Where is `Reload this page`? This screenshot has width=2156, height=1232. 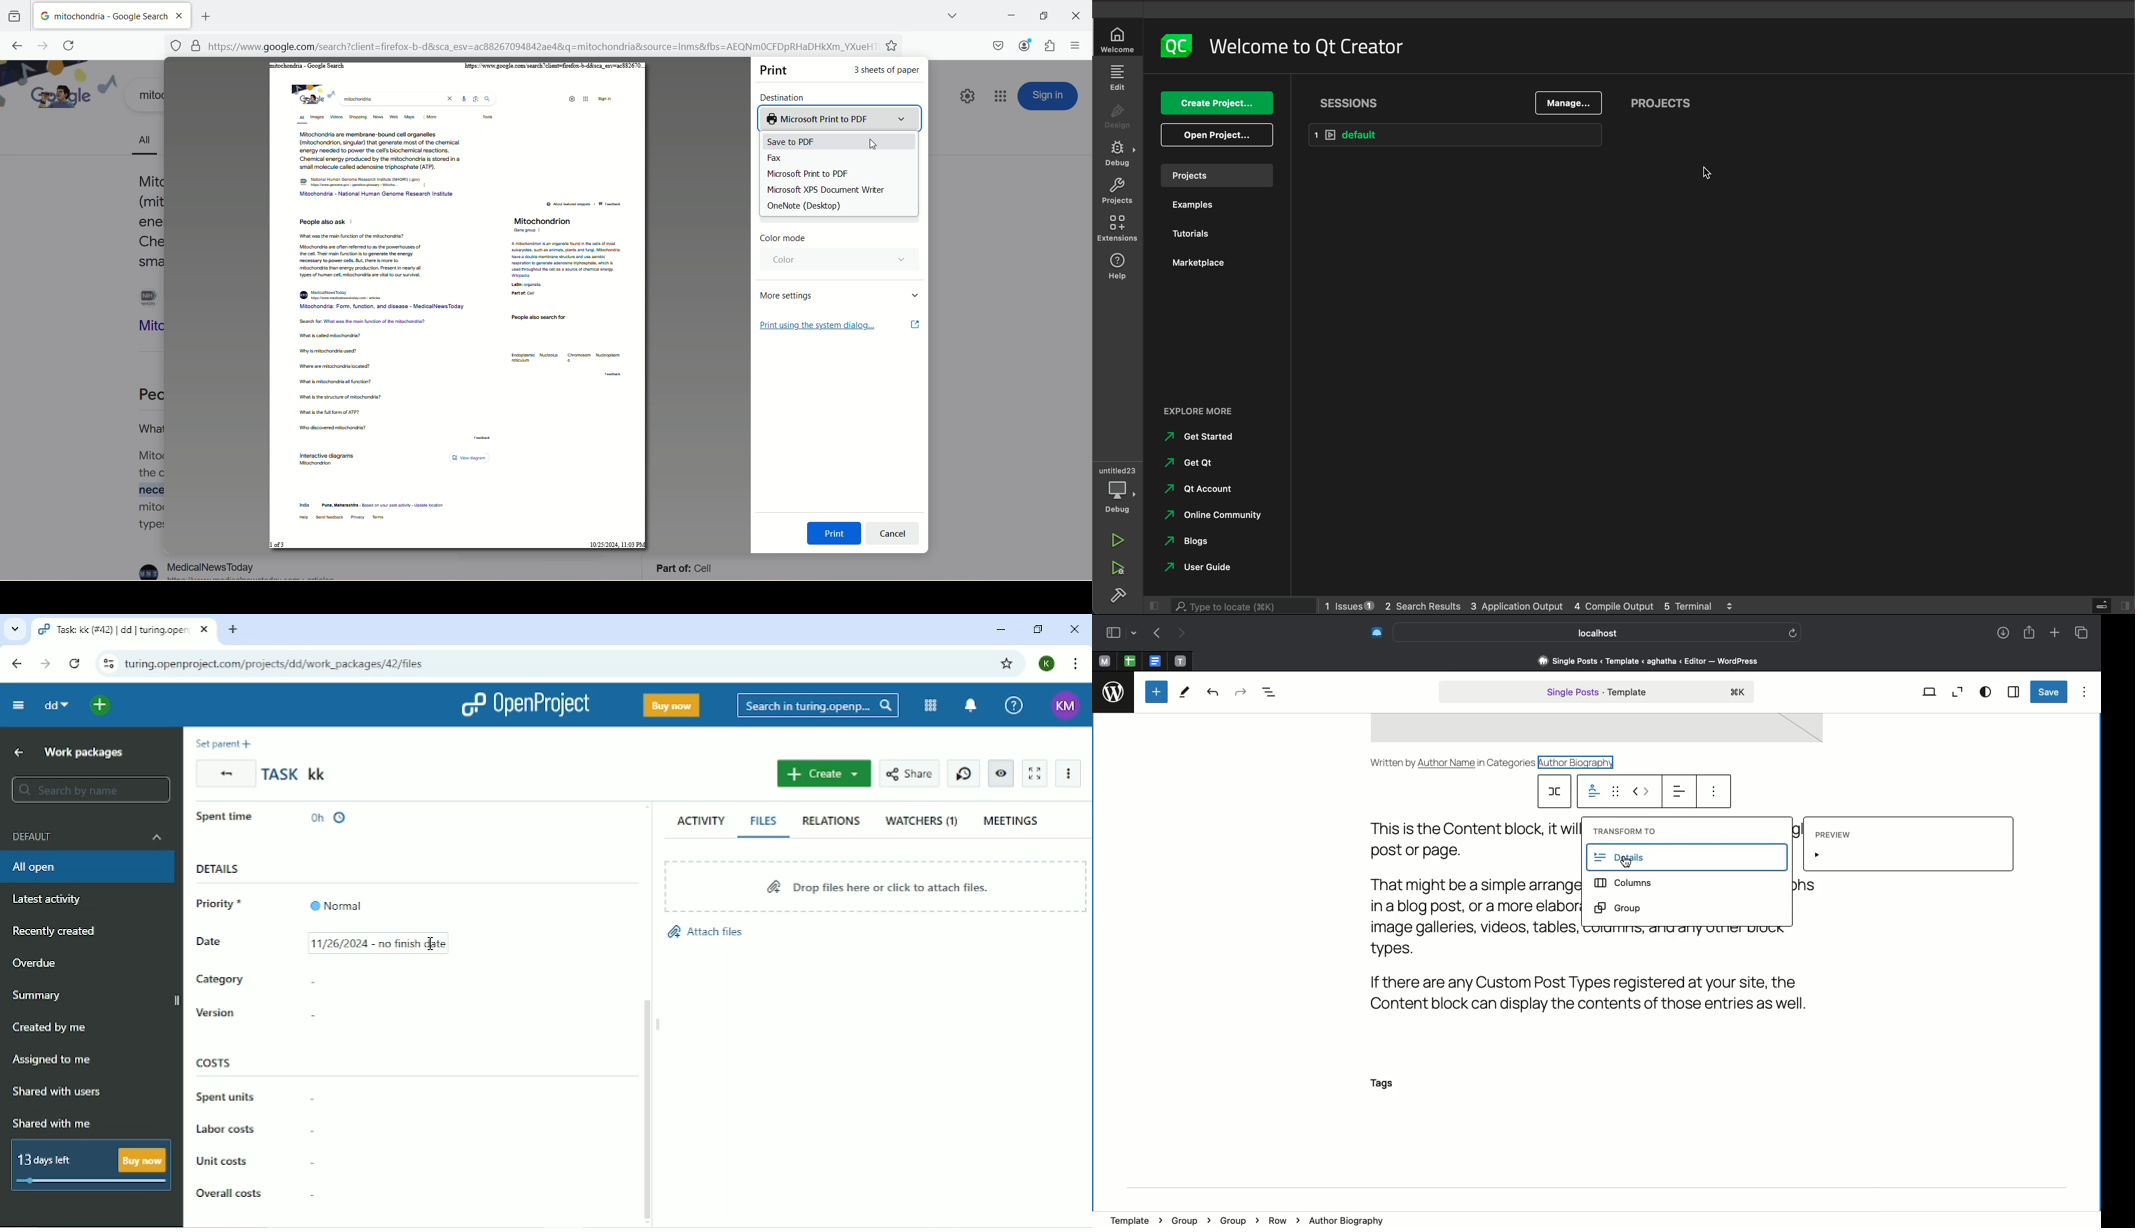
Reload this page is located at coordinates (77, 664).